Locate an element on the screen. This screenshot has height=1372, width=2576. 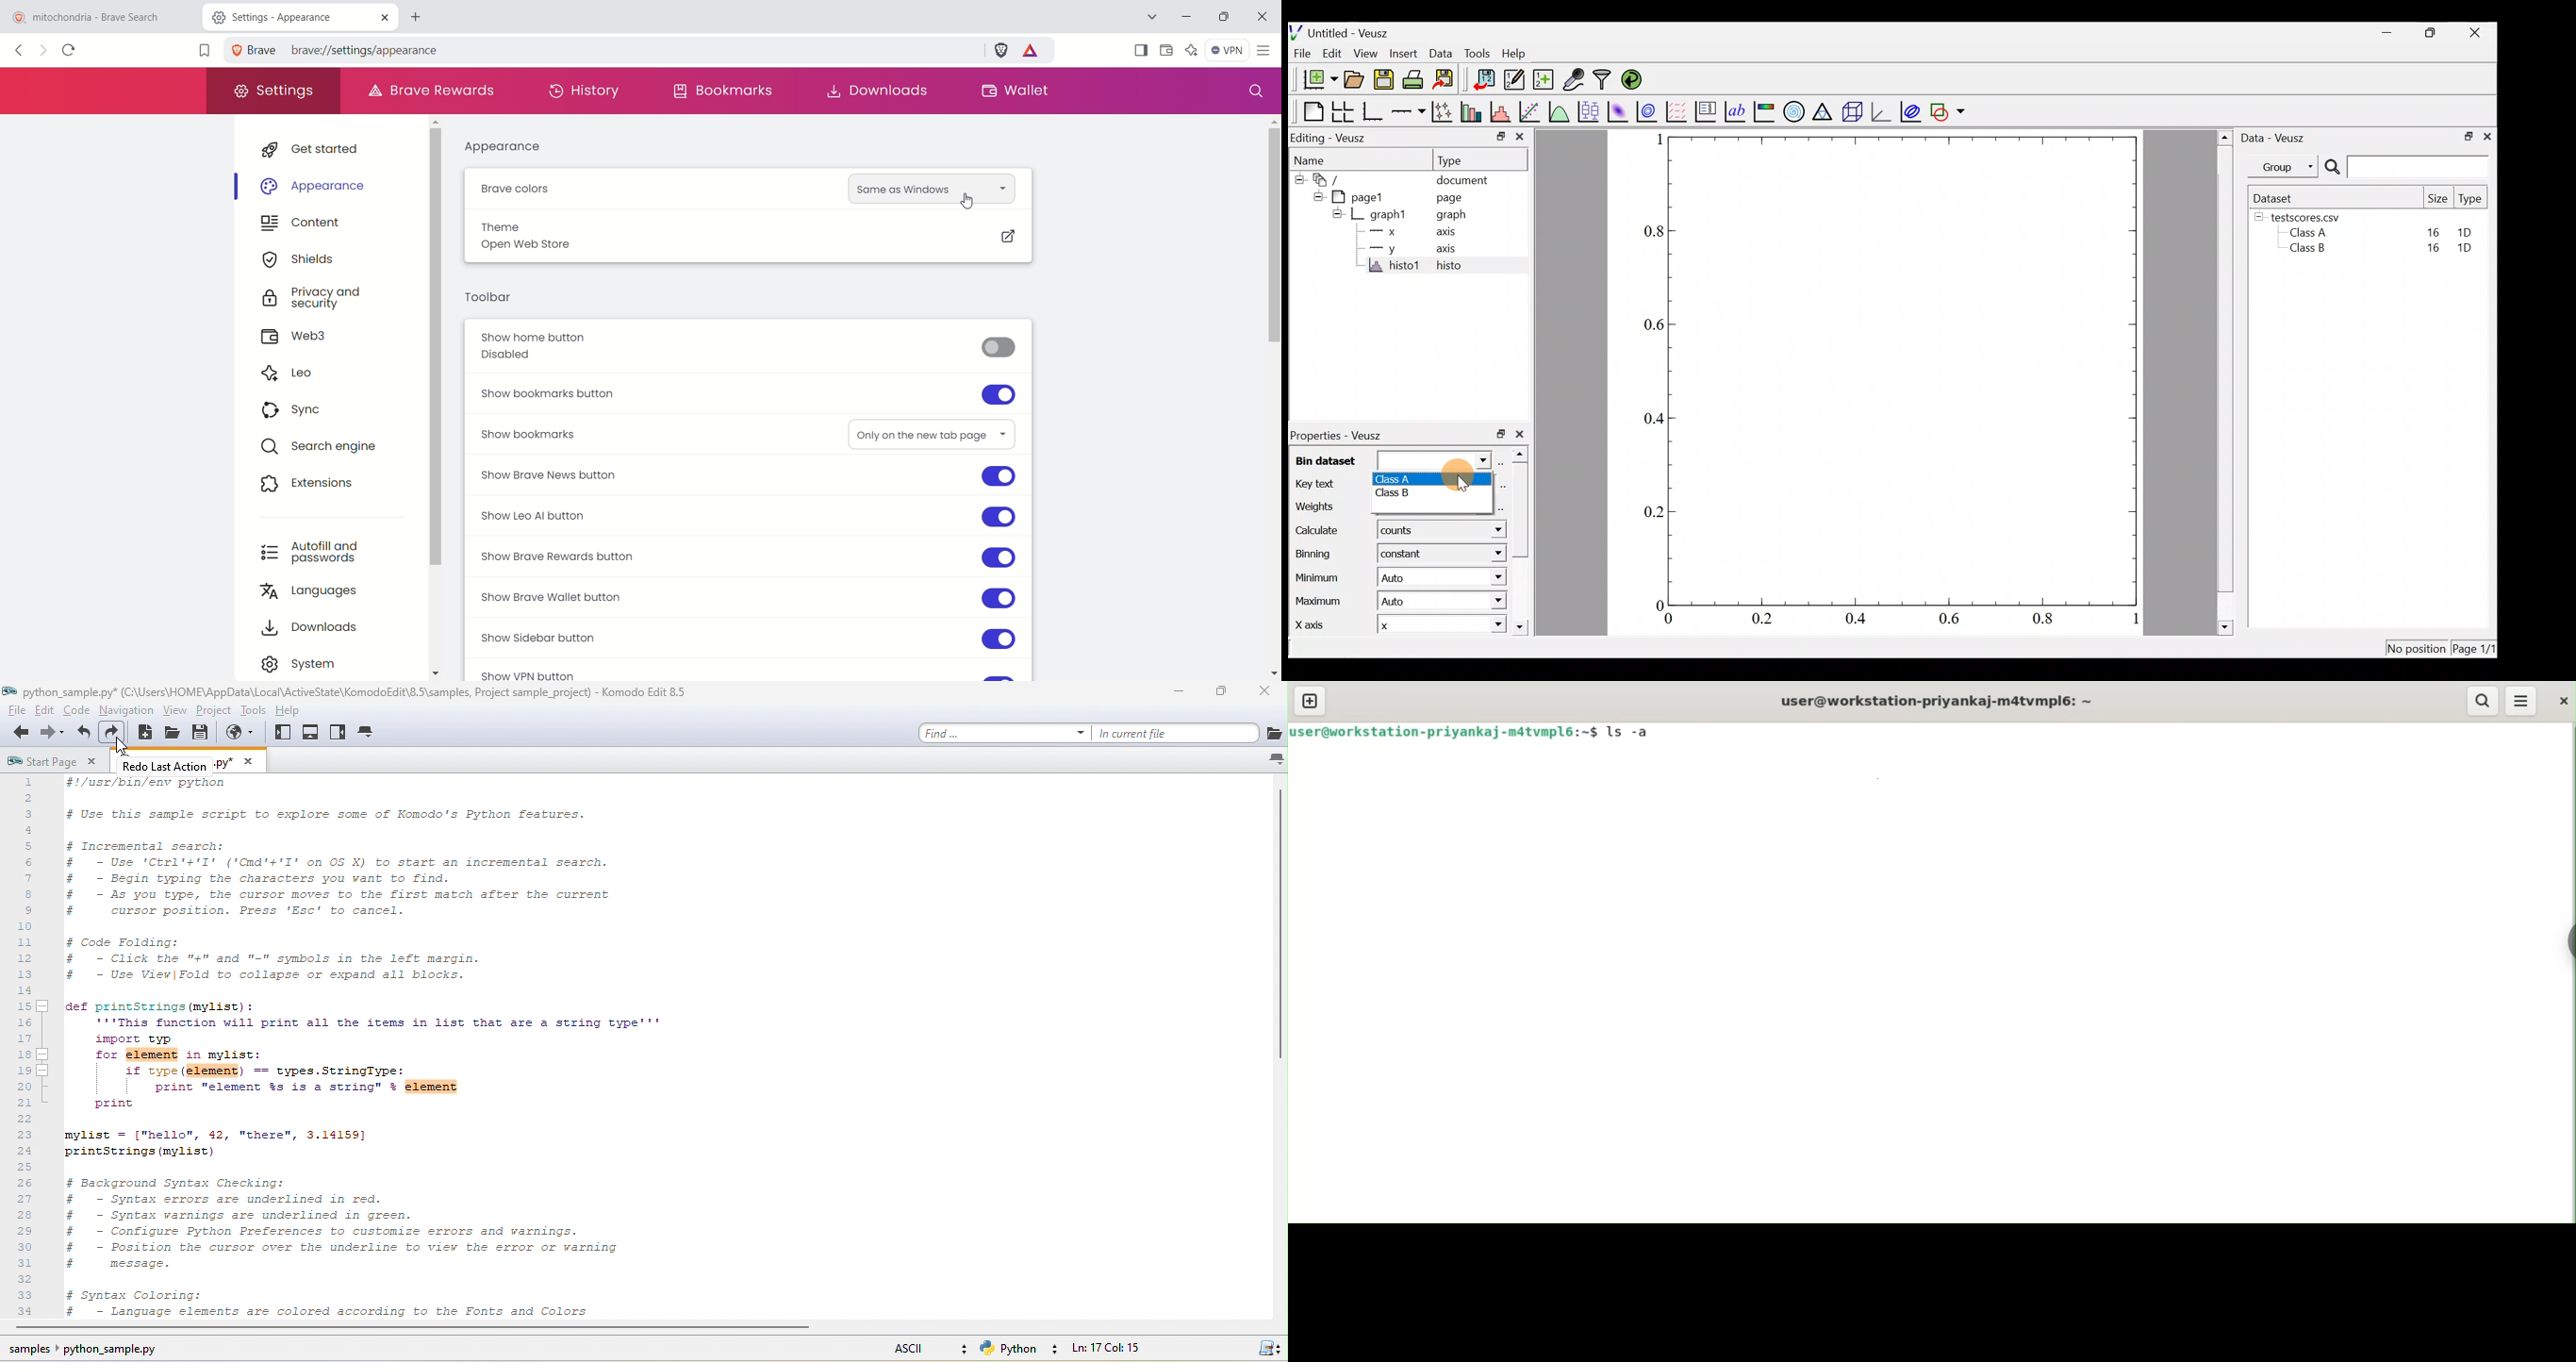
Tools is located at coordinates (1476, 54).